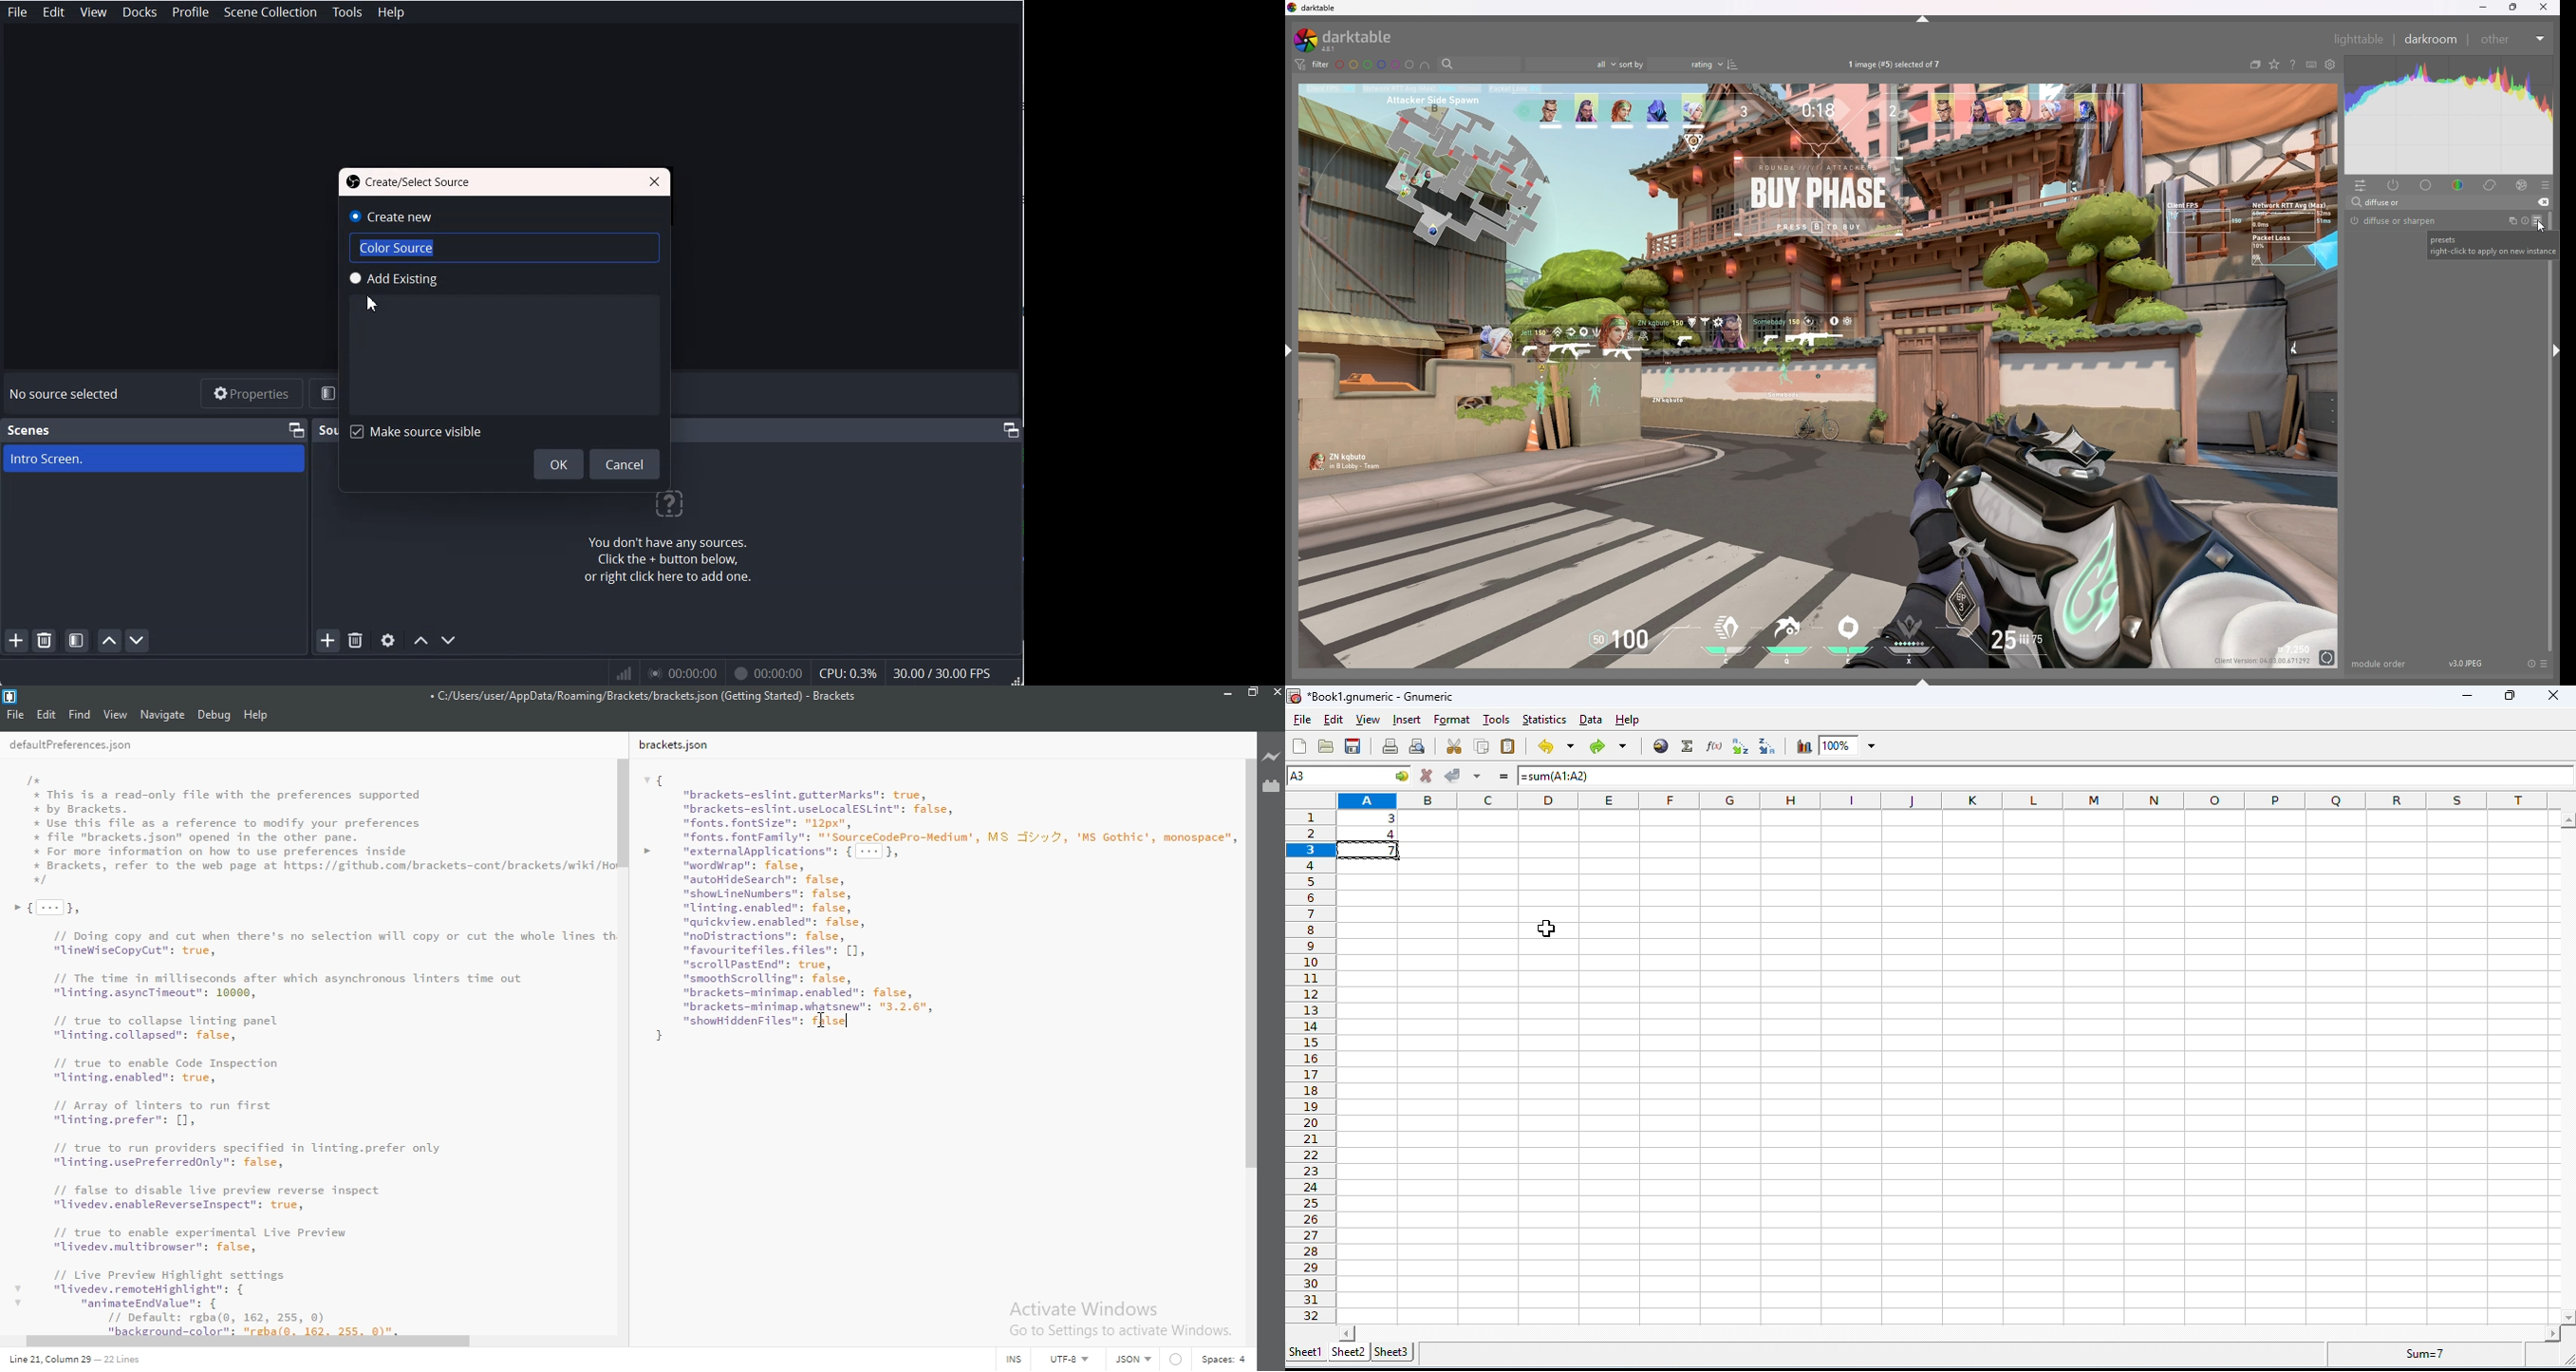 The height and width of the screenshot is (1372, 2576). Describe the element at coordinates (823, 1022) in the screenshot. I see `Cursor` at that location.